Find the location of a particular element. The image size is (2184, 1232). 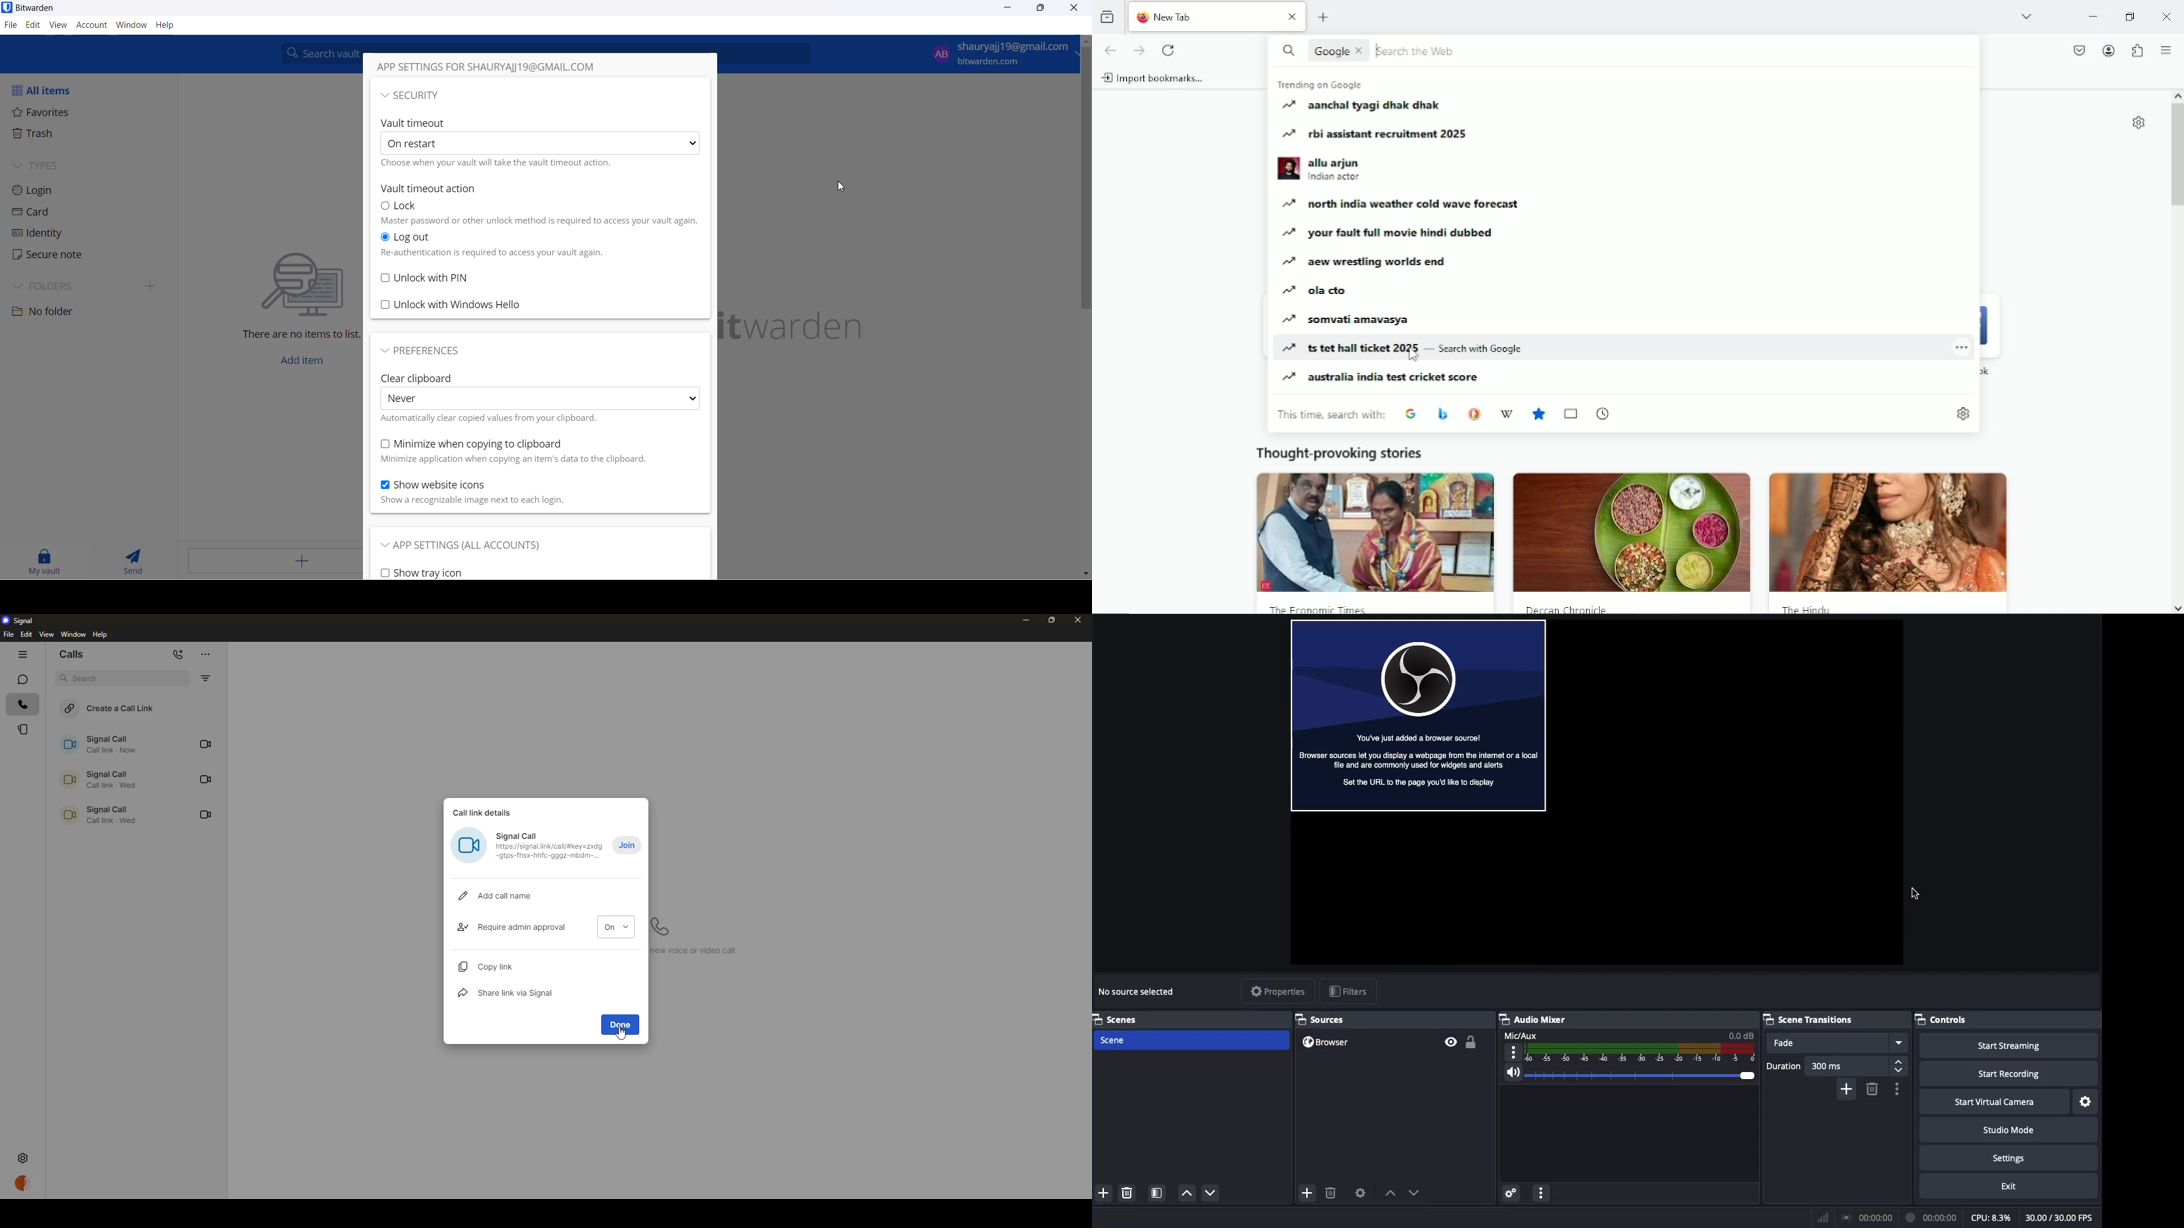

Add is located at coordinates (1847, 1089).